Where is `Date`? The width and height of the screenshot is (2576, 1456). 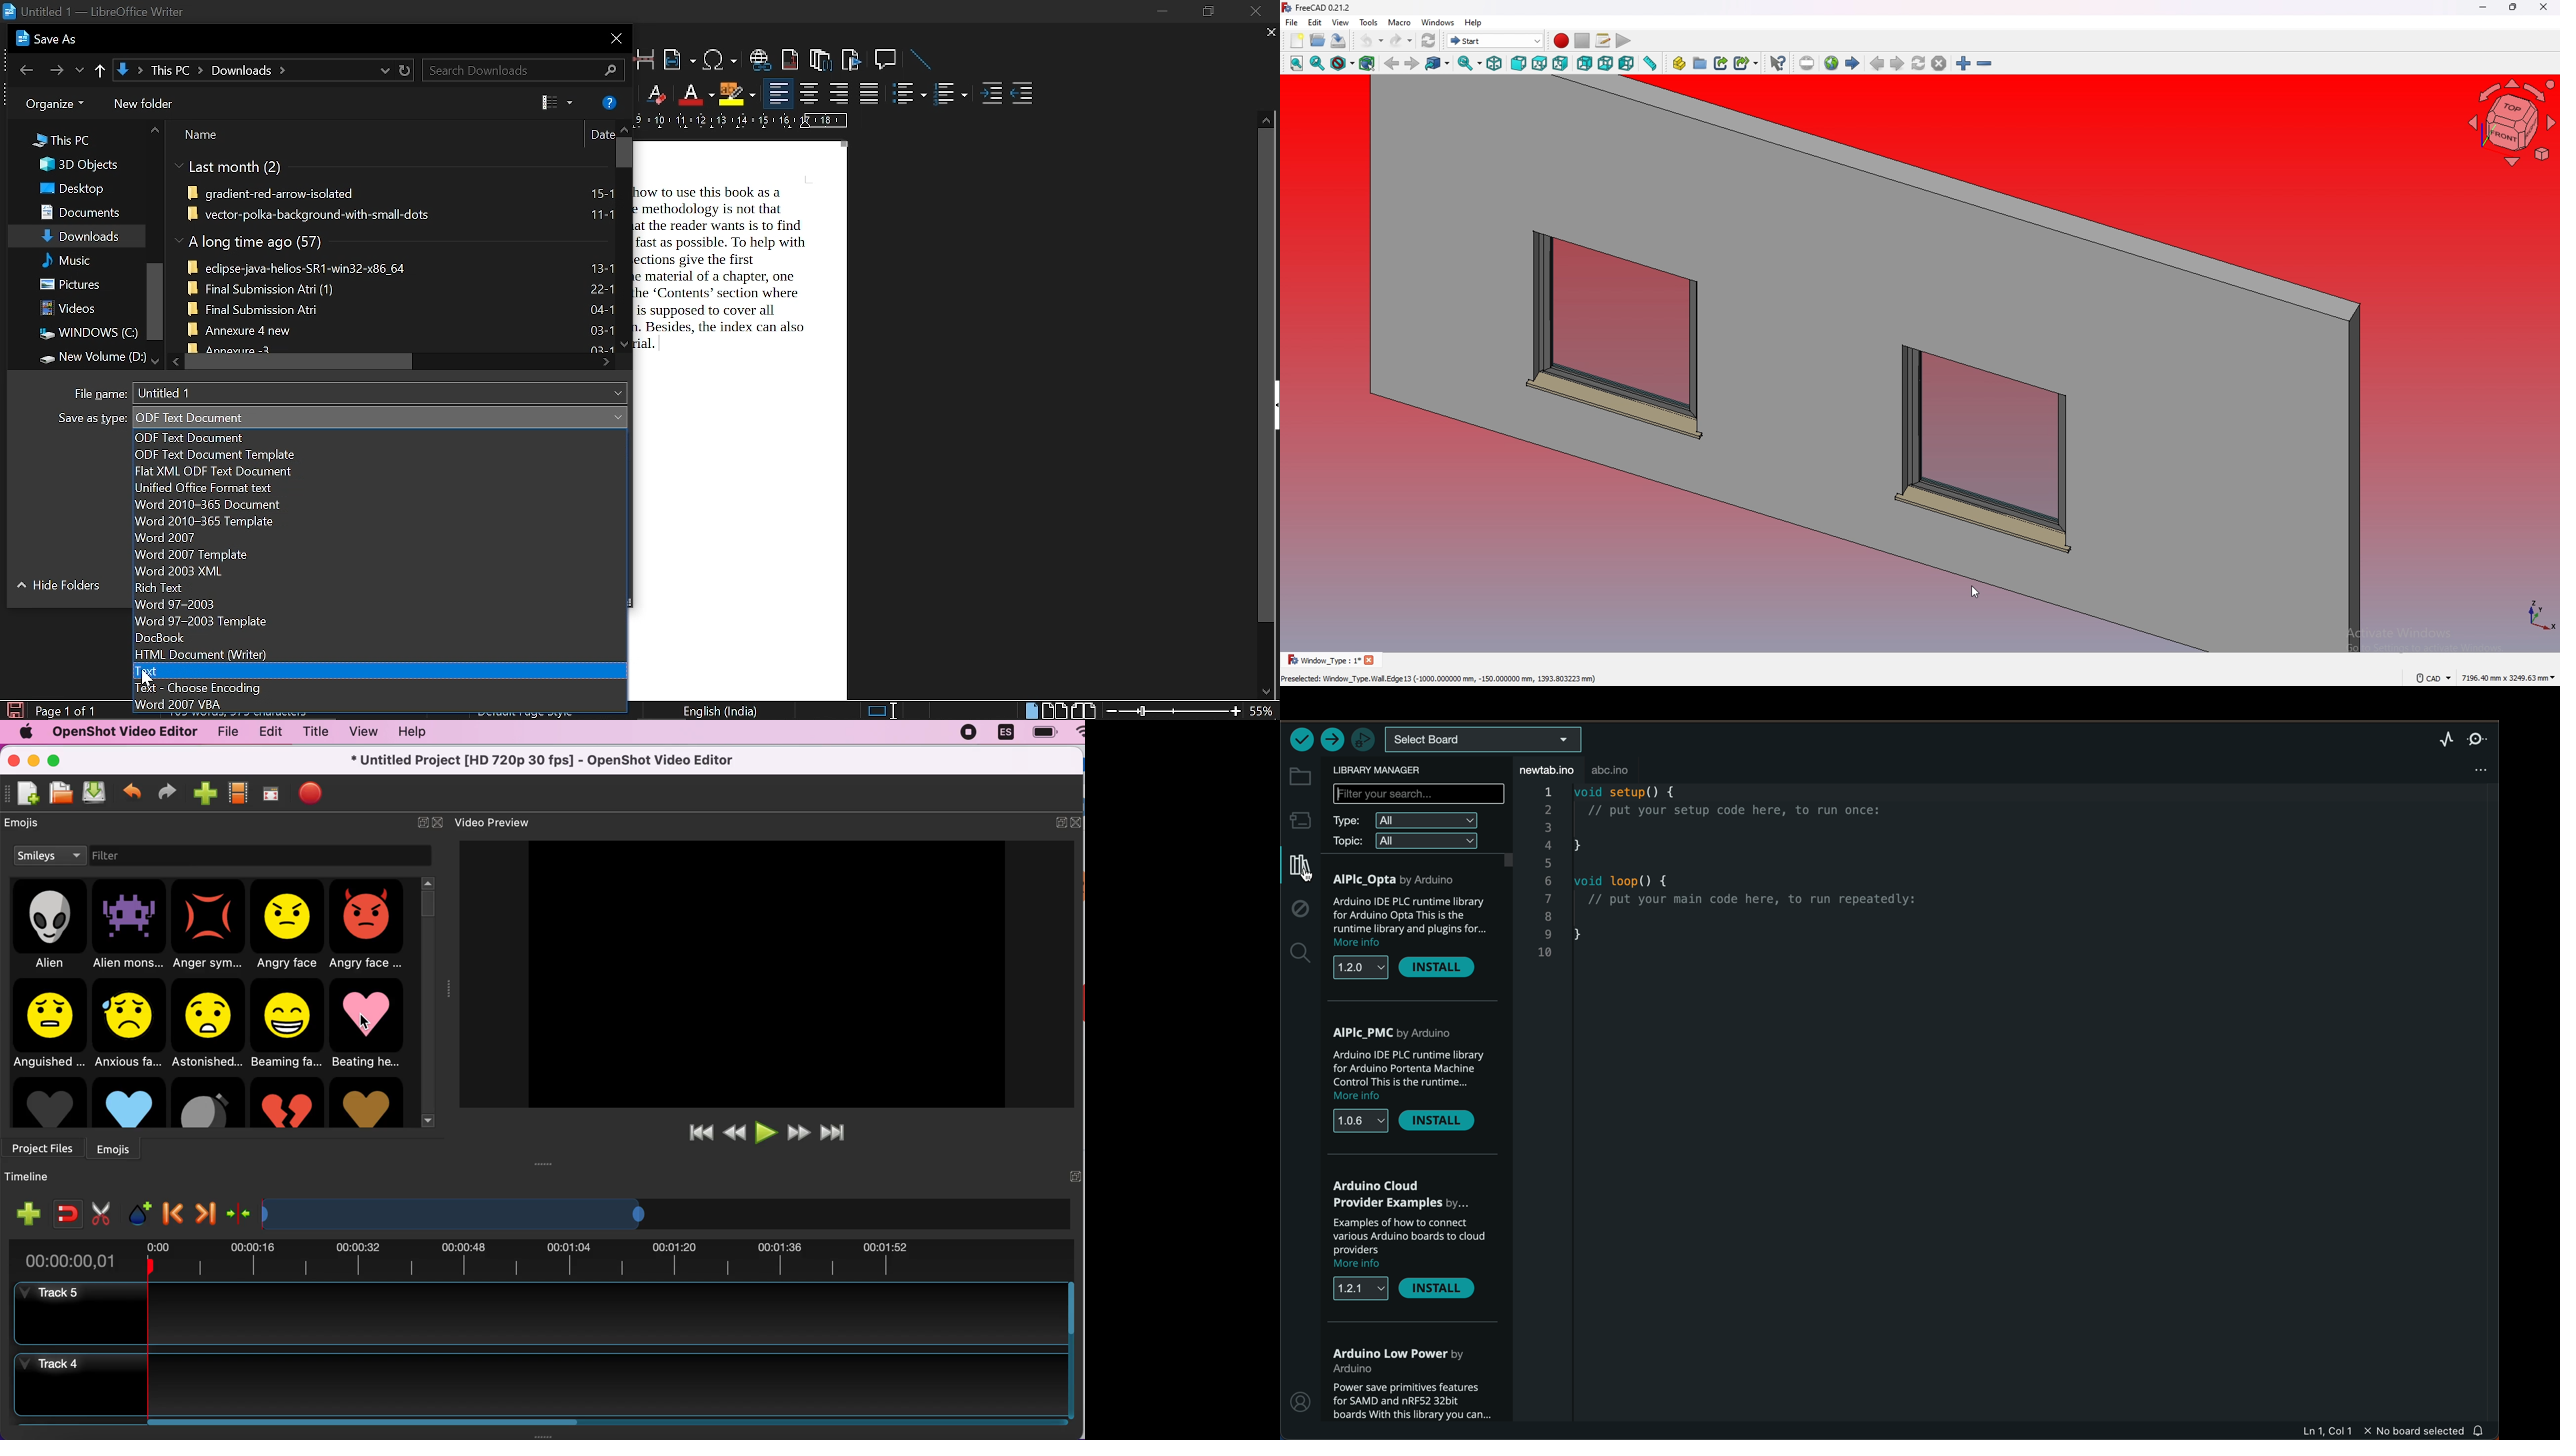 Date is located at coordinates (600, 136).